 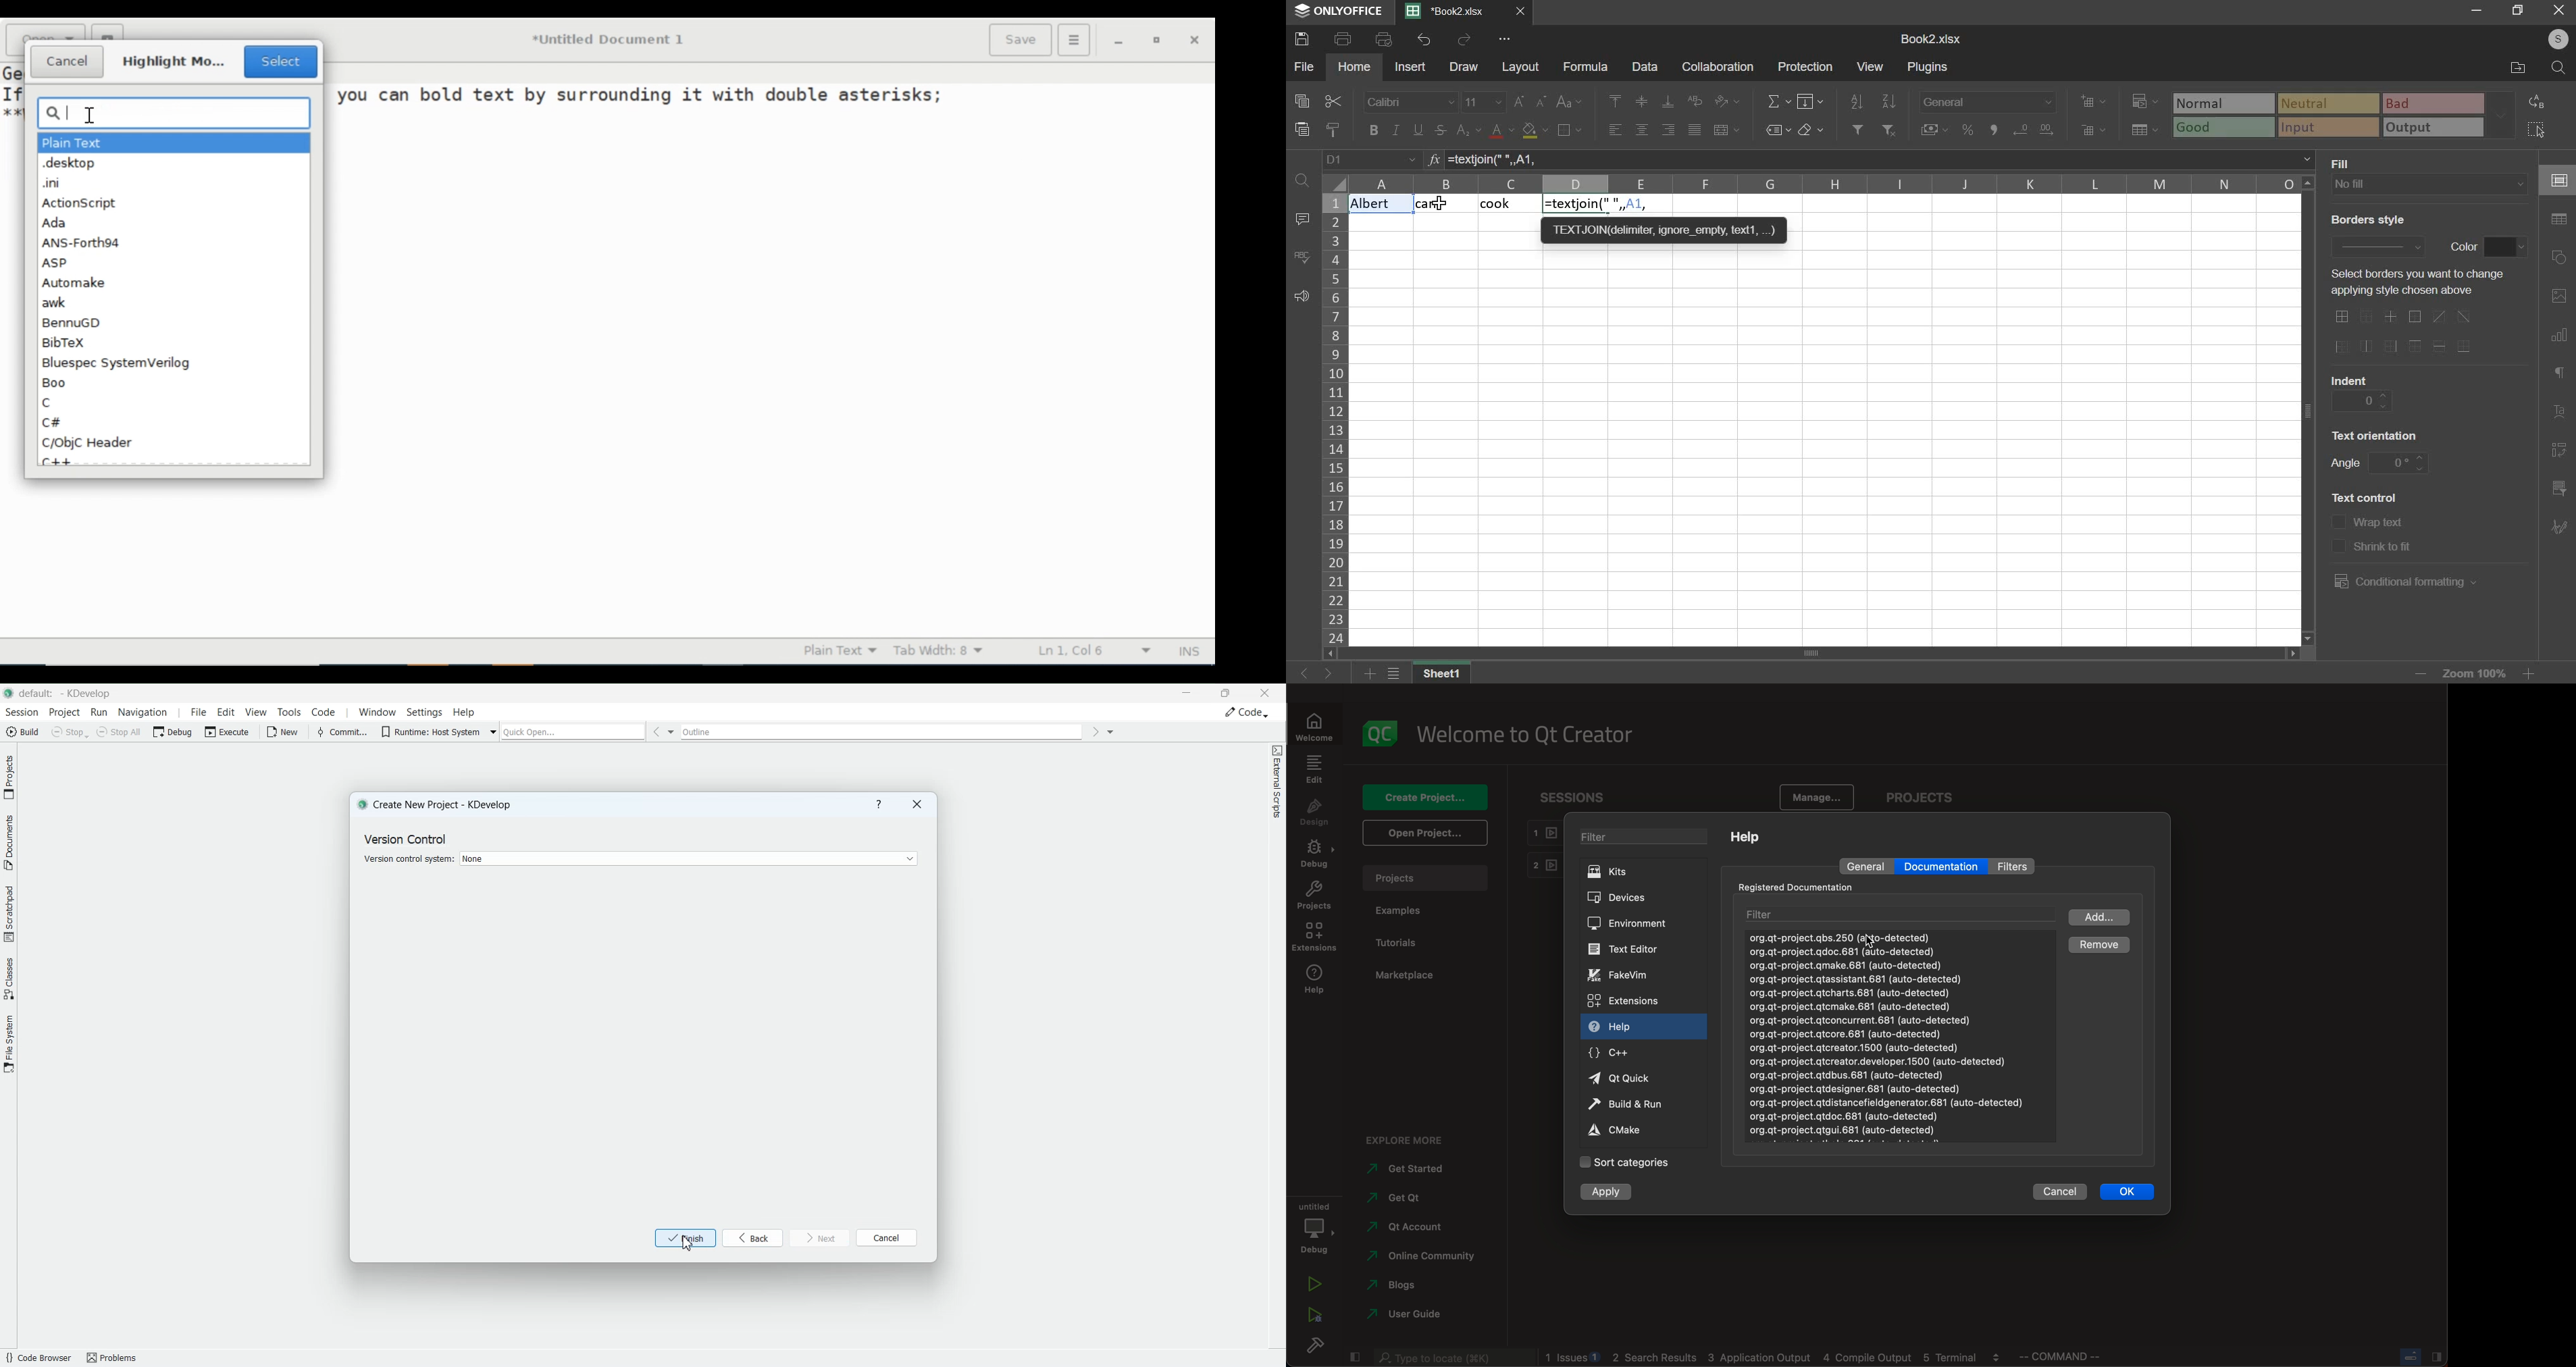 I want to click on paragraph, so click(x=2558, y=375).